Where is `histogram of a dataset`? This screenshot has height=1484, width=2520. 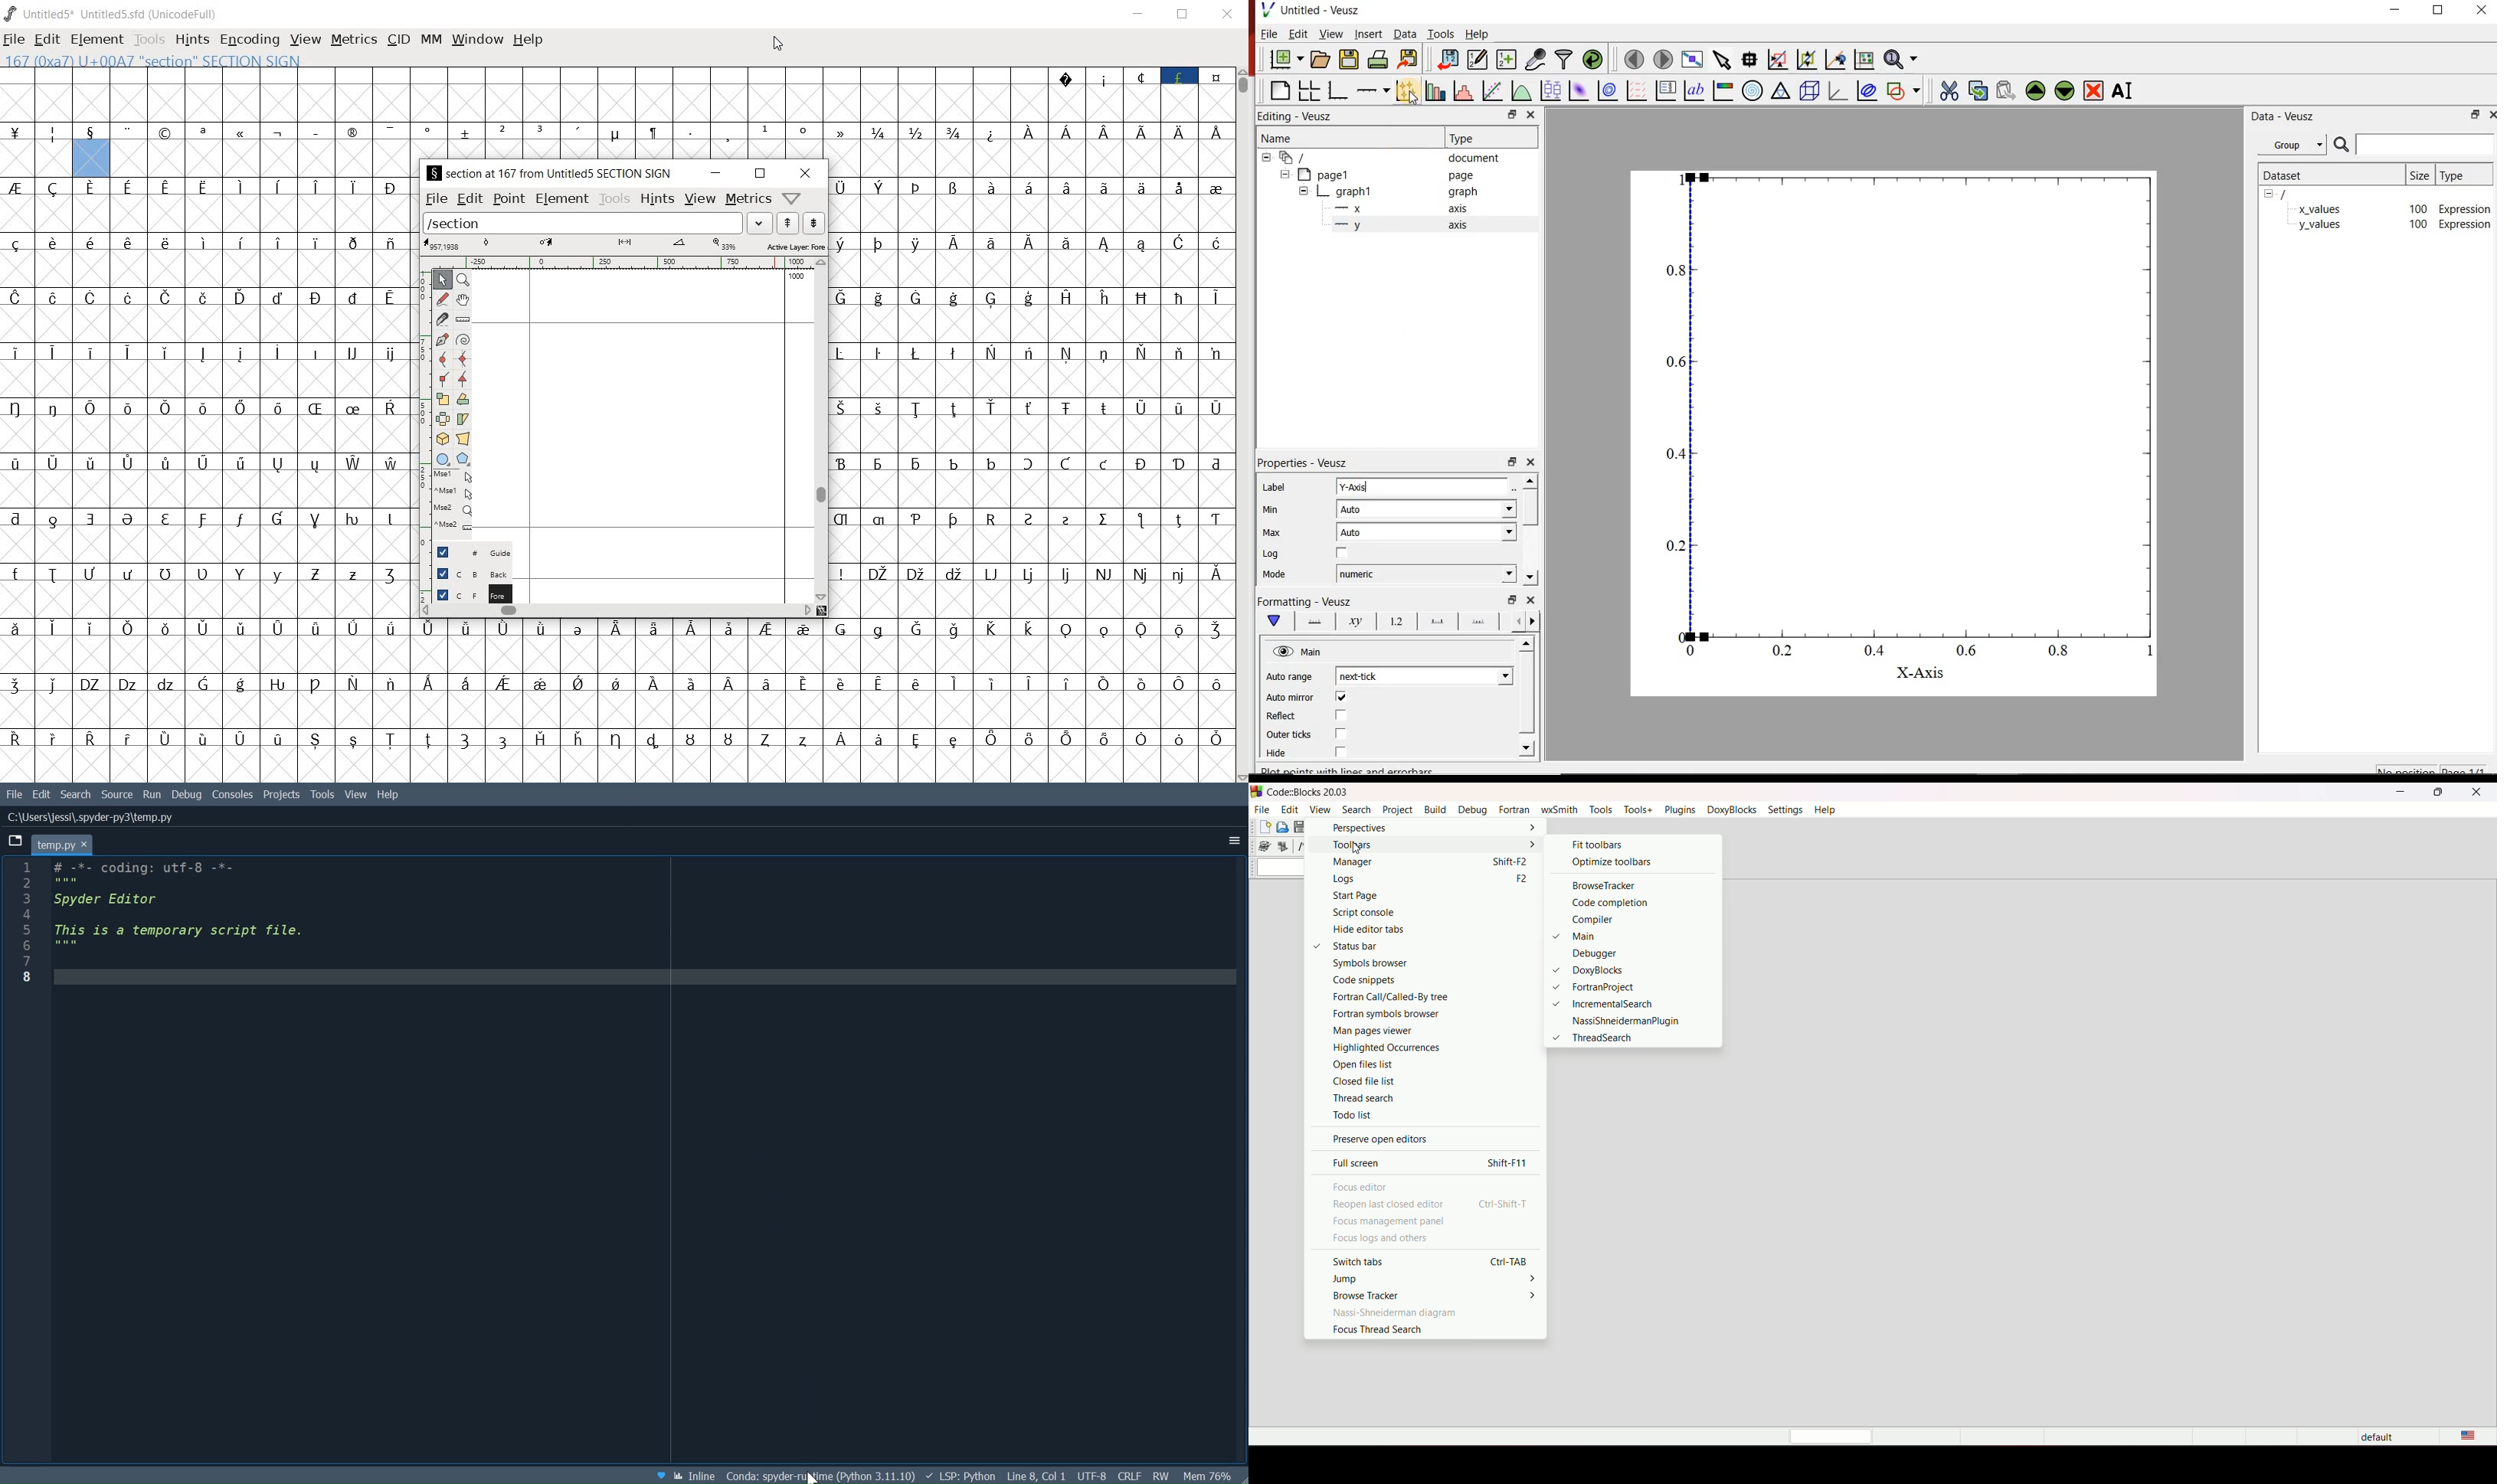
histogram of a dataset is located at coordinates (1464, 91).